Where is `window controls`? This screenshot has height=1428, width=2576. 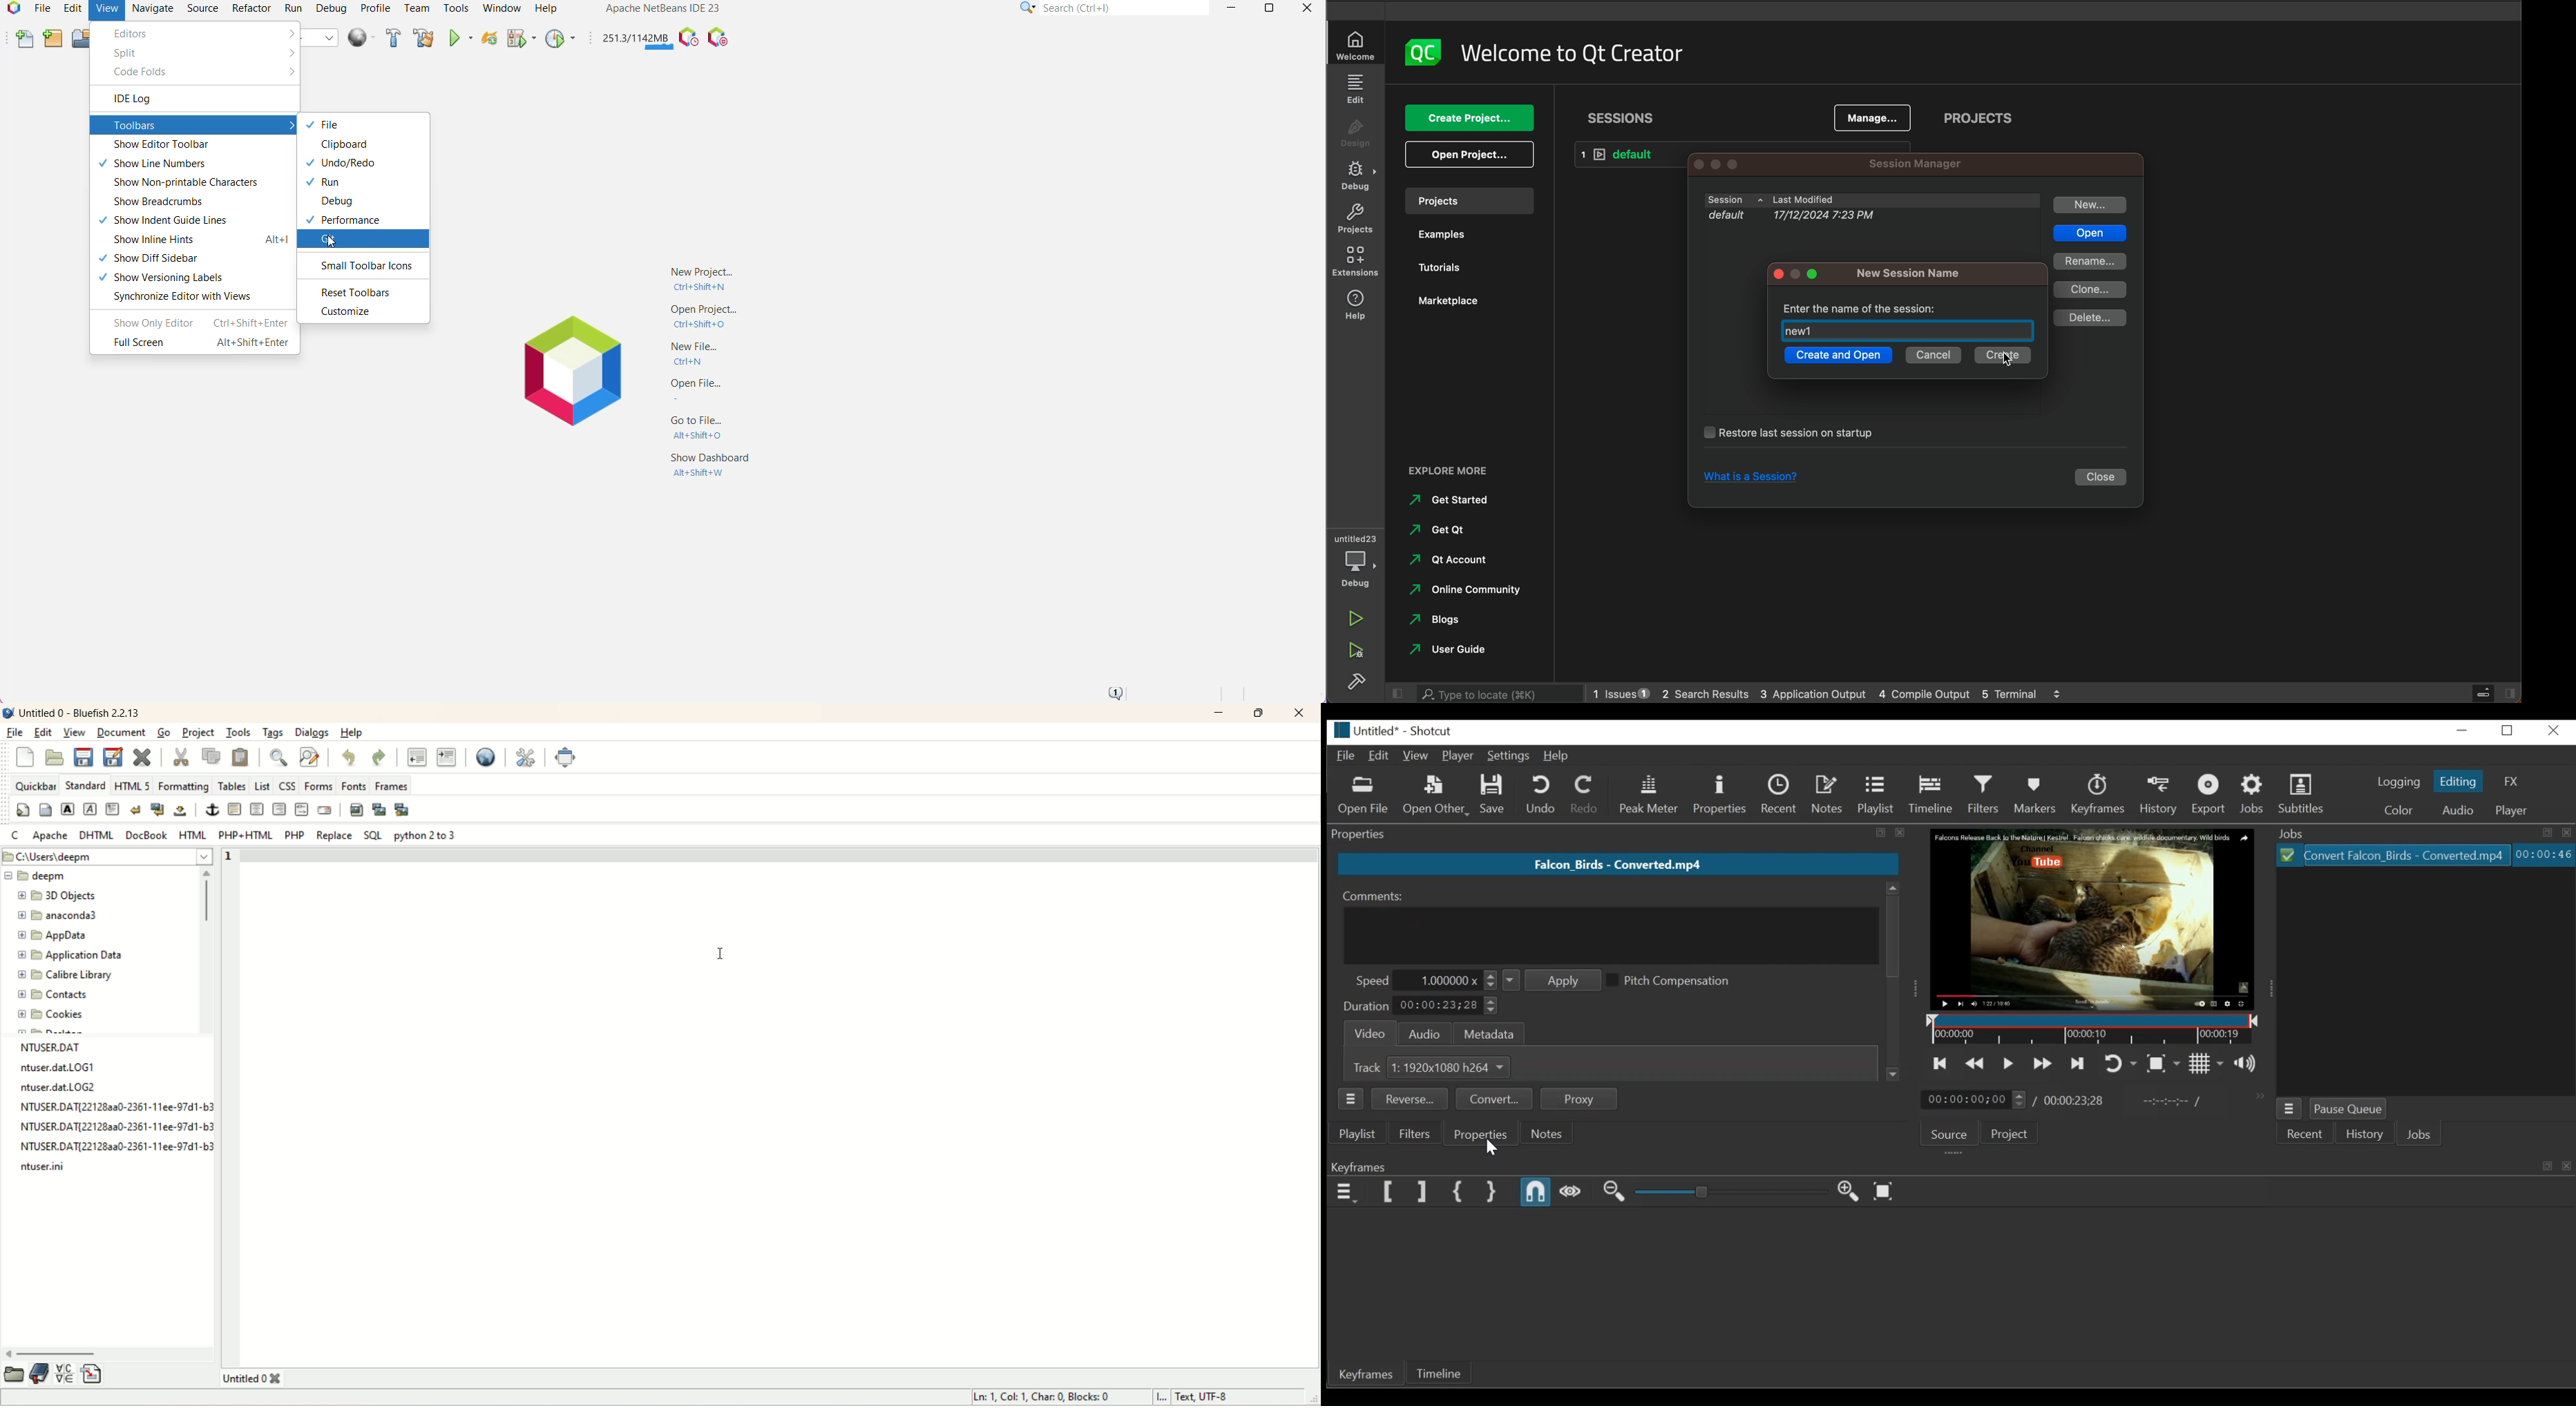 window controls is located at coordinates (1730, 164).